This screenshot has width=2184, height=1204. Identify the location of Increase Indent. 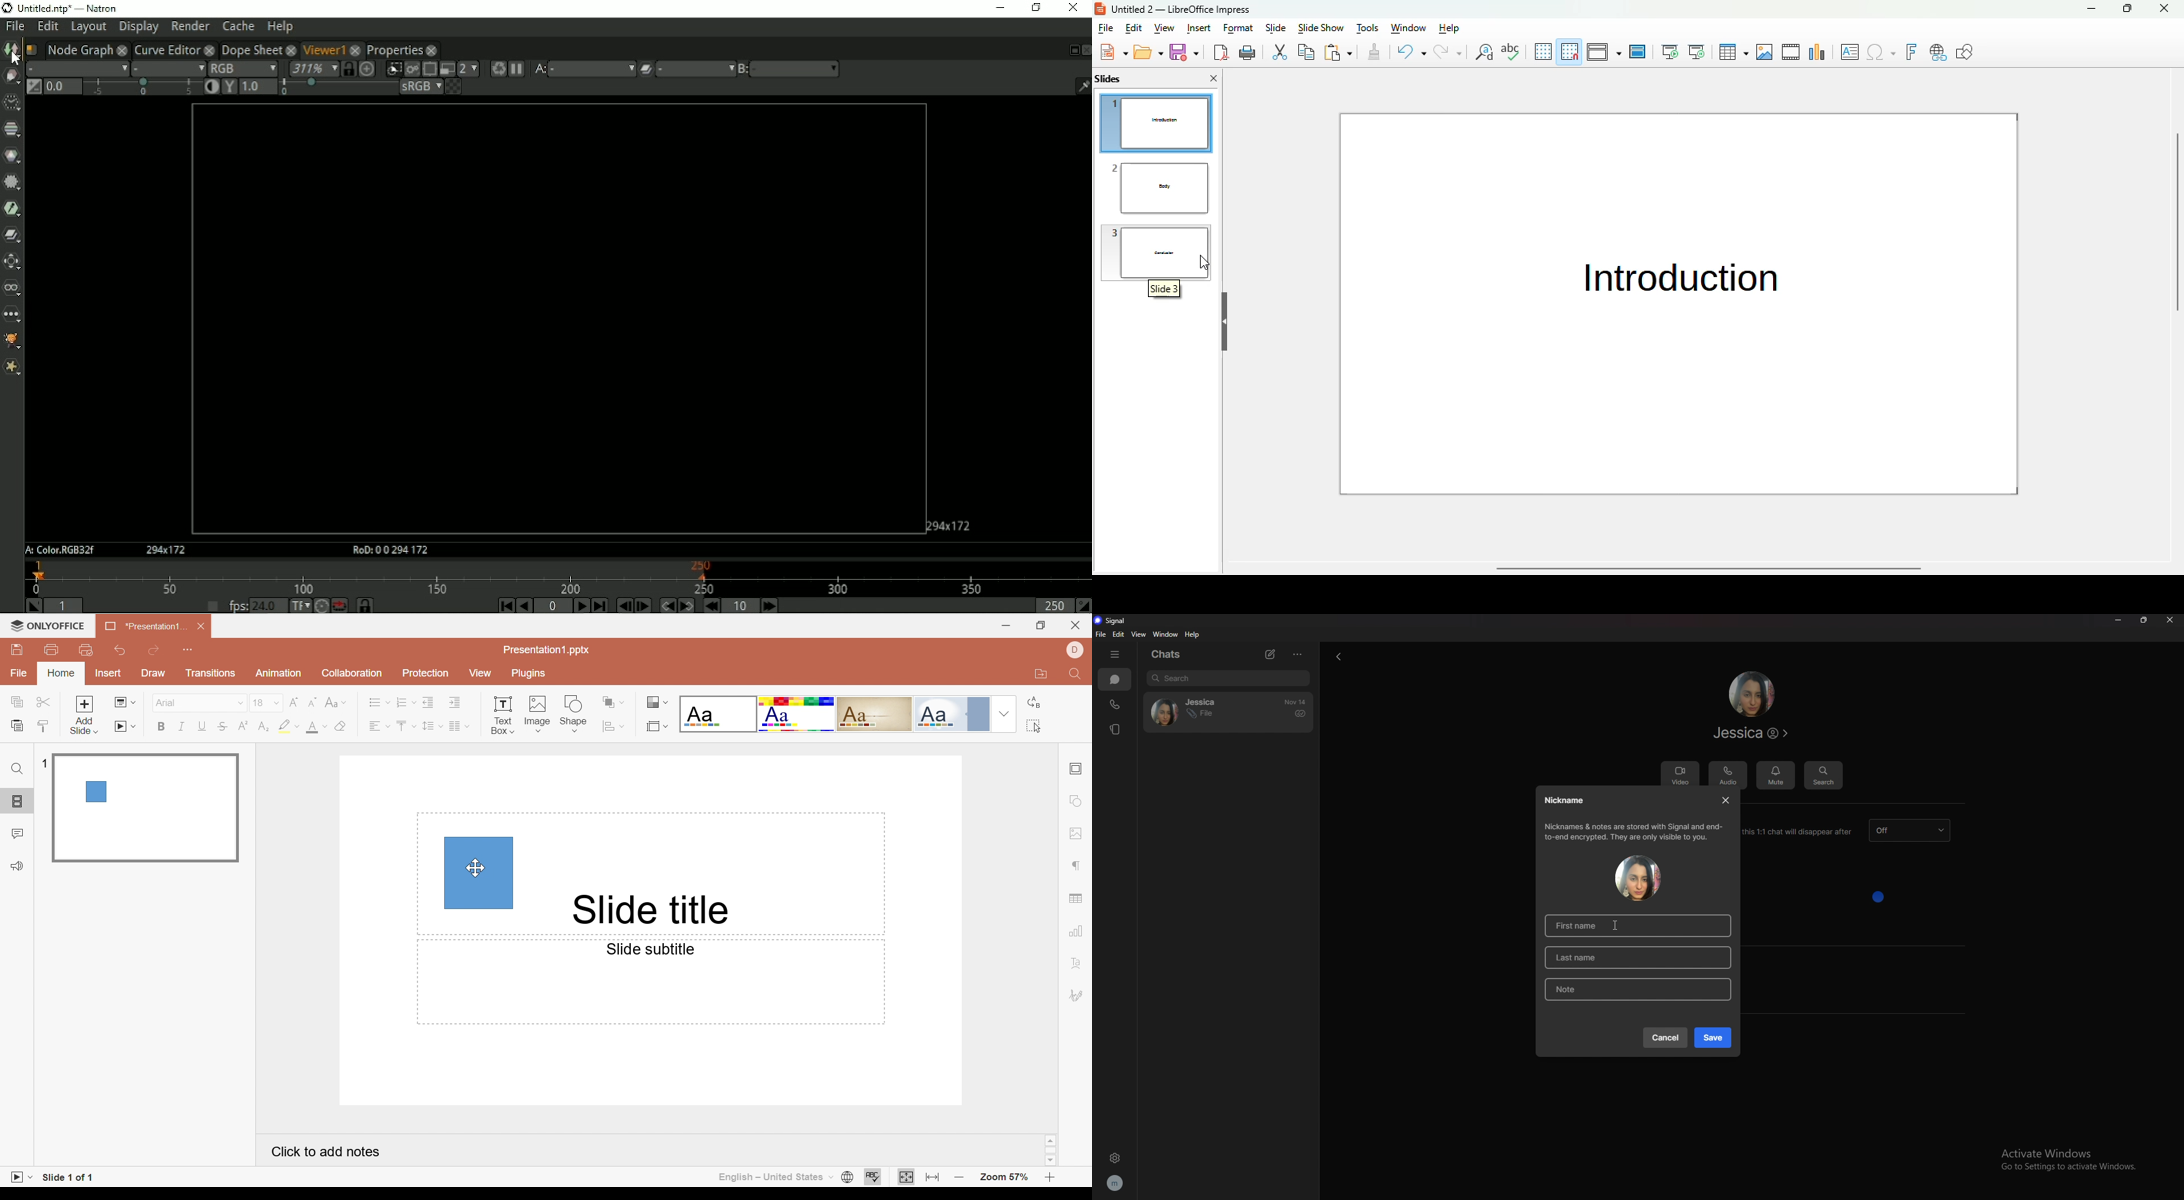
(453, 702).